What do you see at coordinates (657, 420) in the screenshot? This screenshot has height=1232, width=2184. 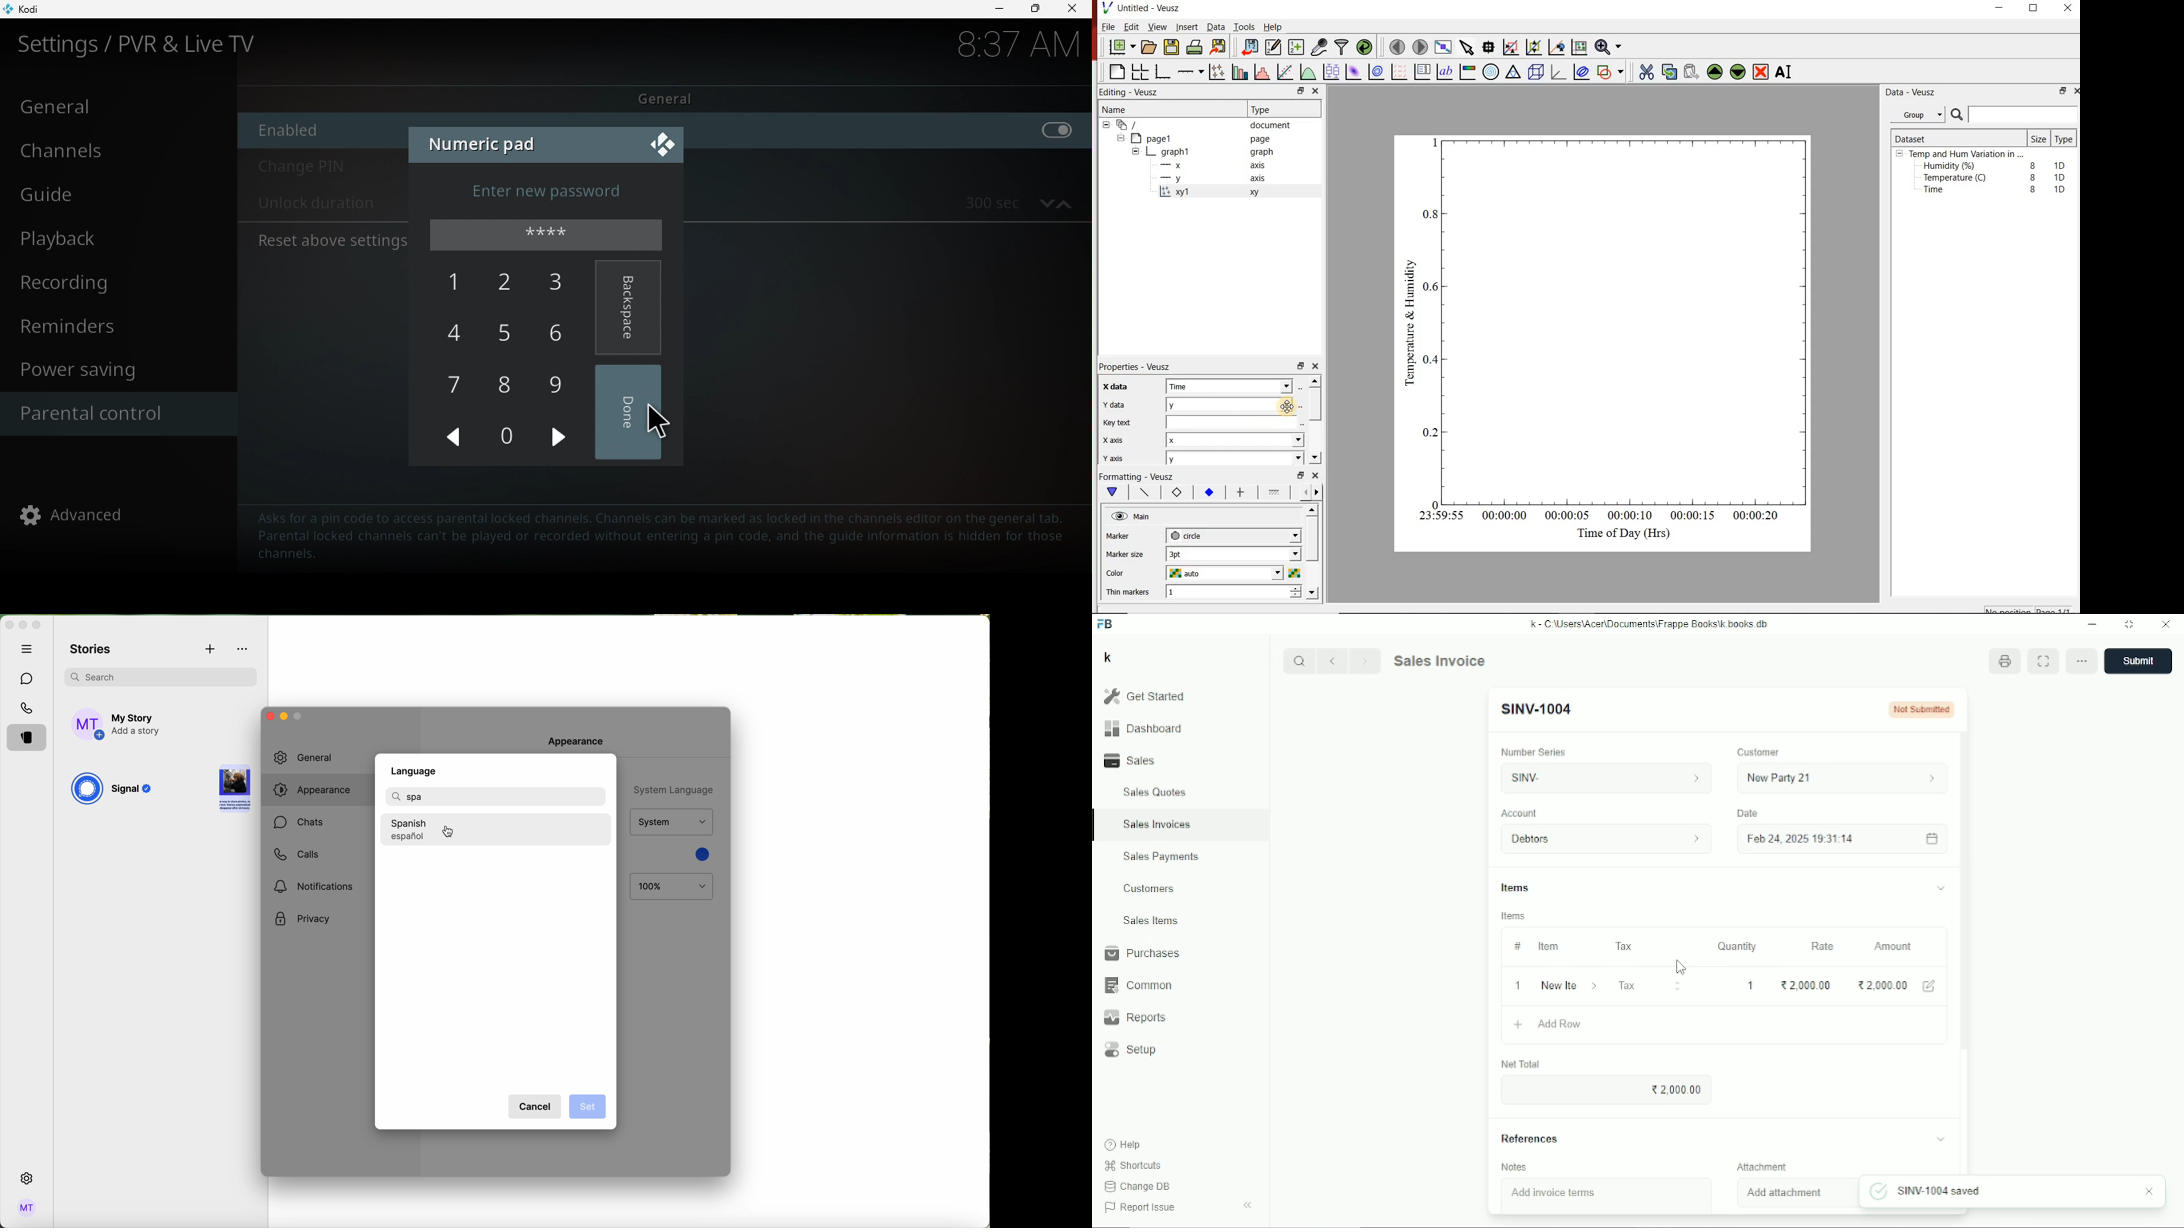 I see `cursor` at bounding box center [657, 420].